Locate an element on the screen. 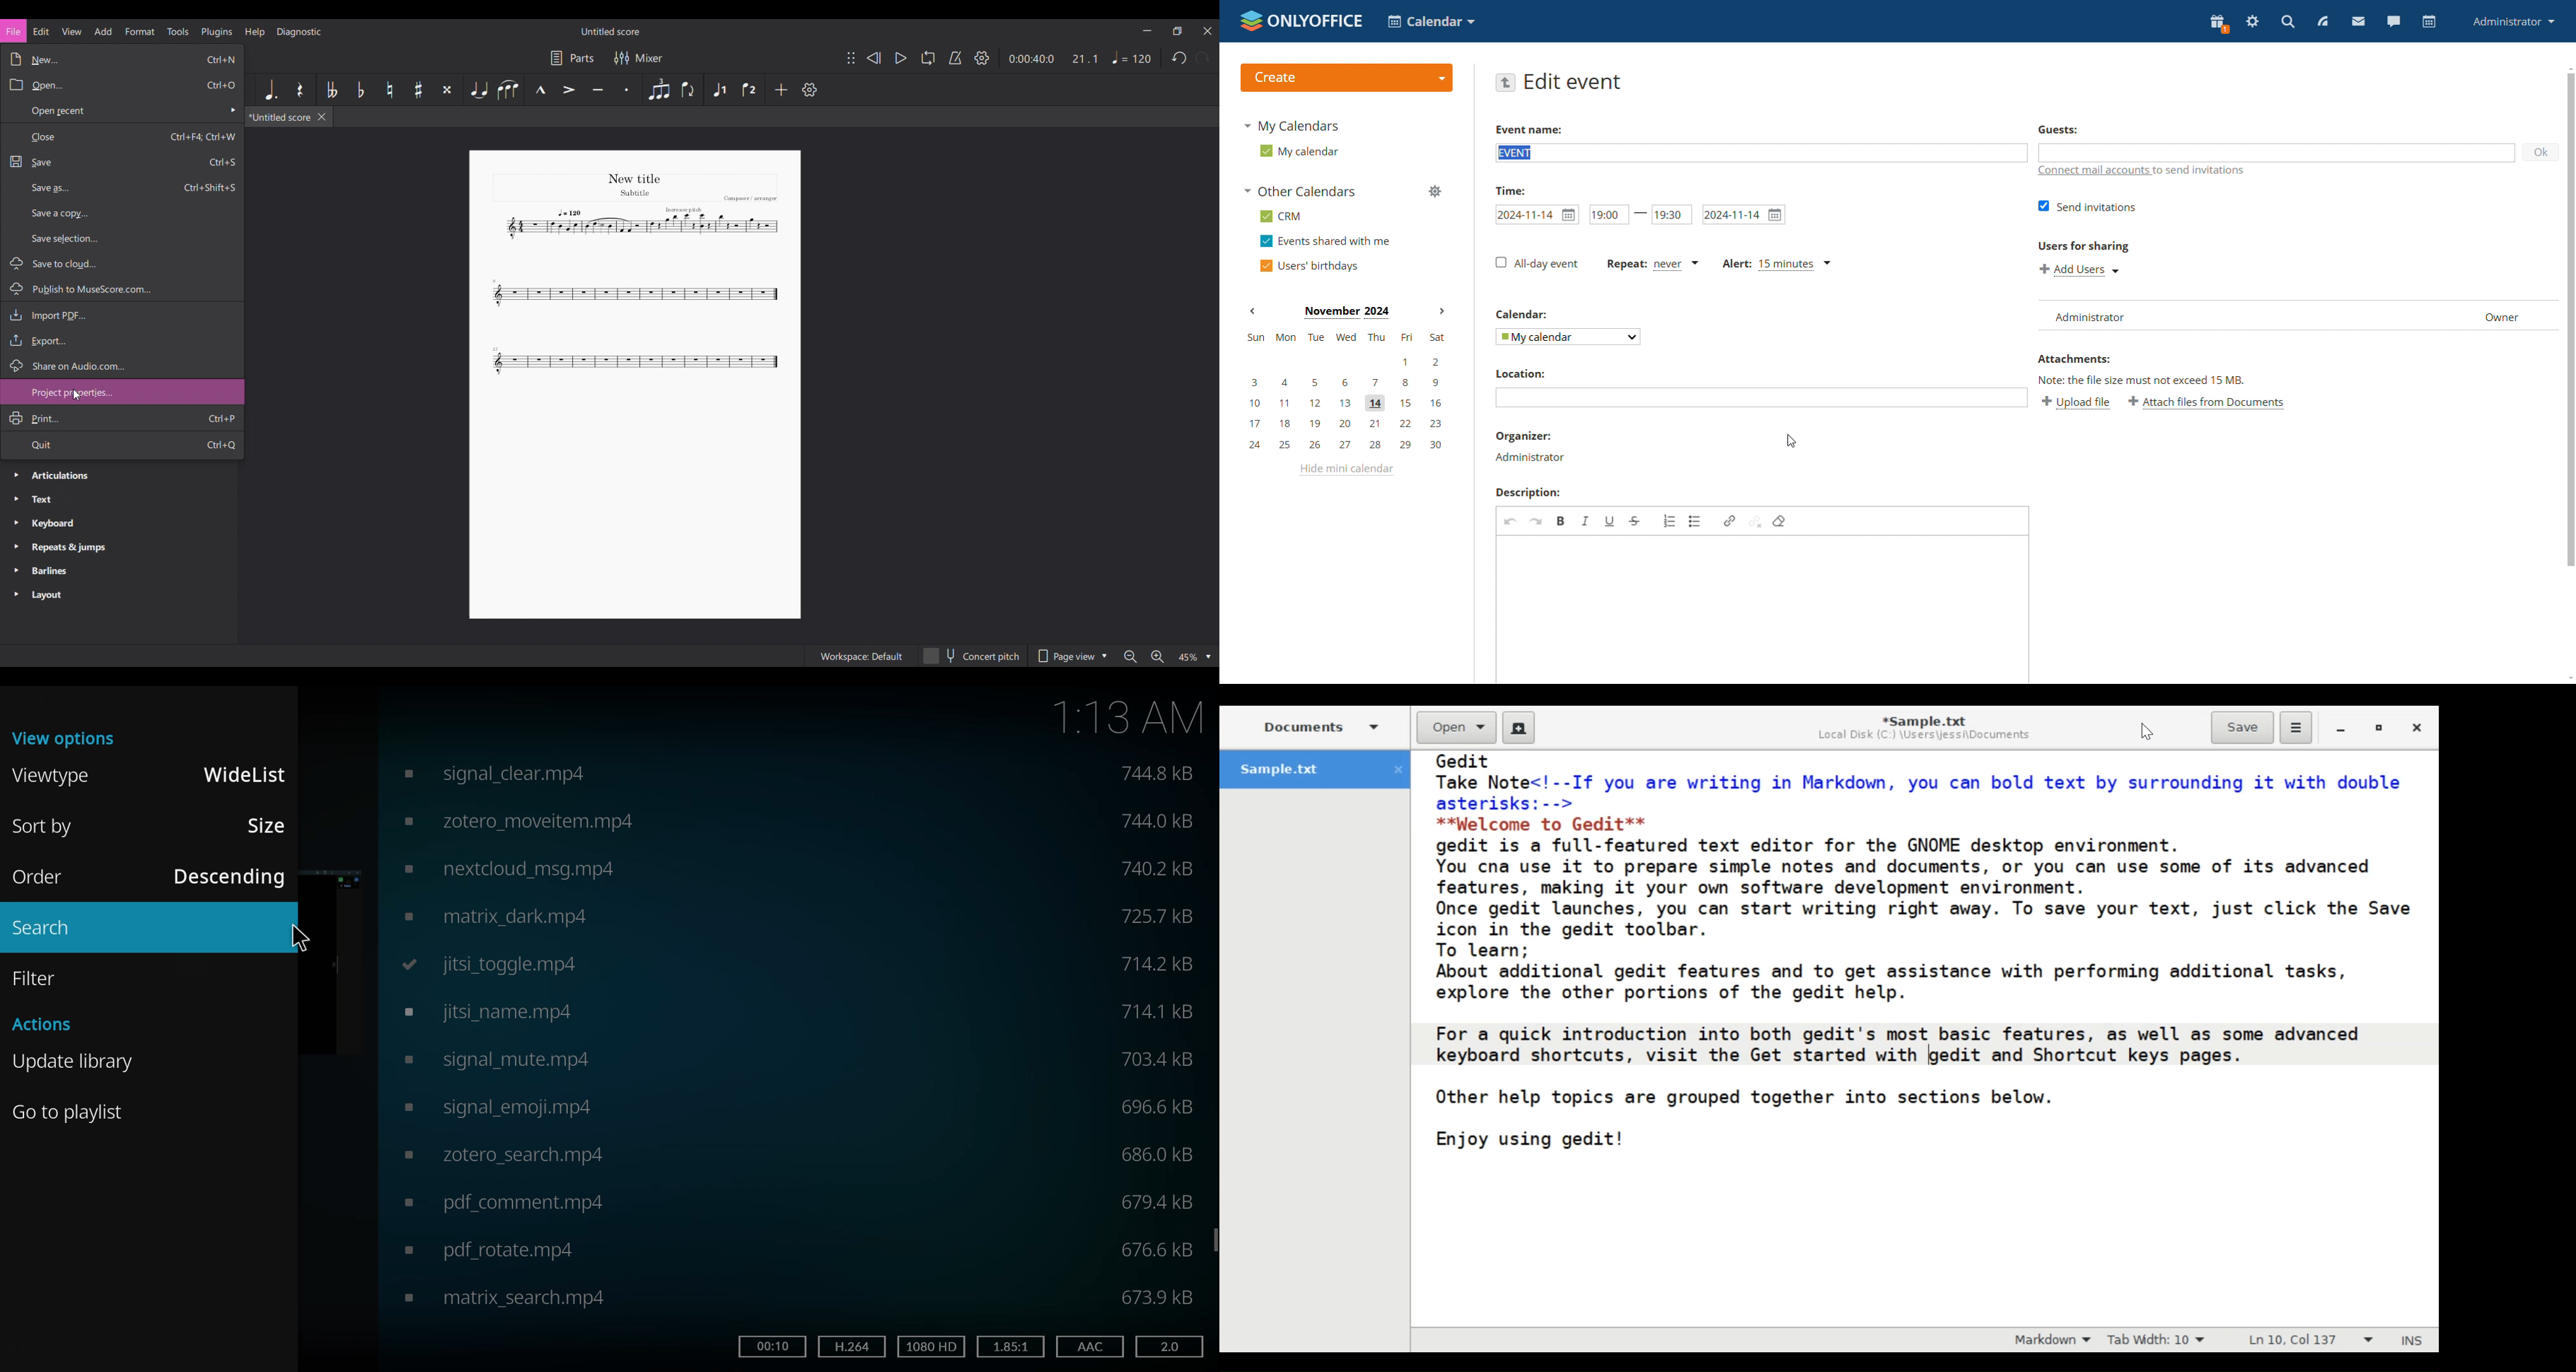  Share on Audio.com... is located at coordinates (123, 365).